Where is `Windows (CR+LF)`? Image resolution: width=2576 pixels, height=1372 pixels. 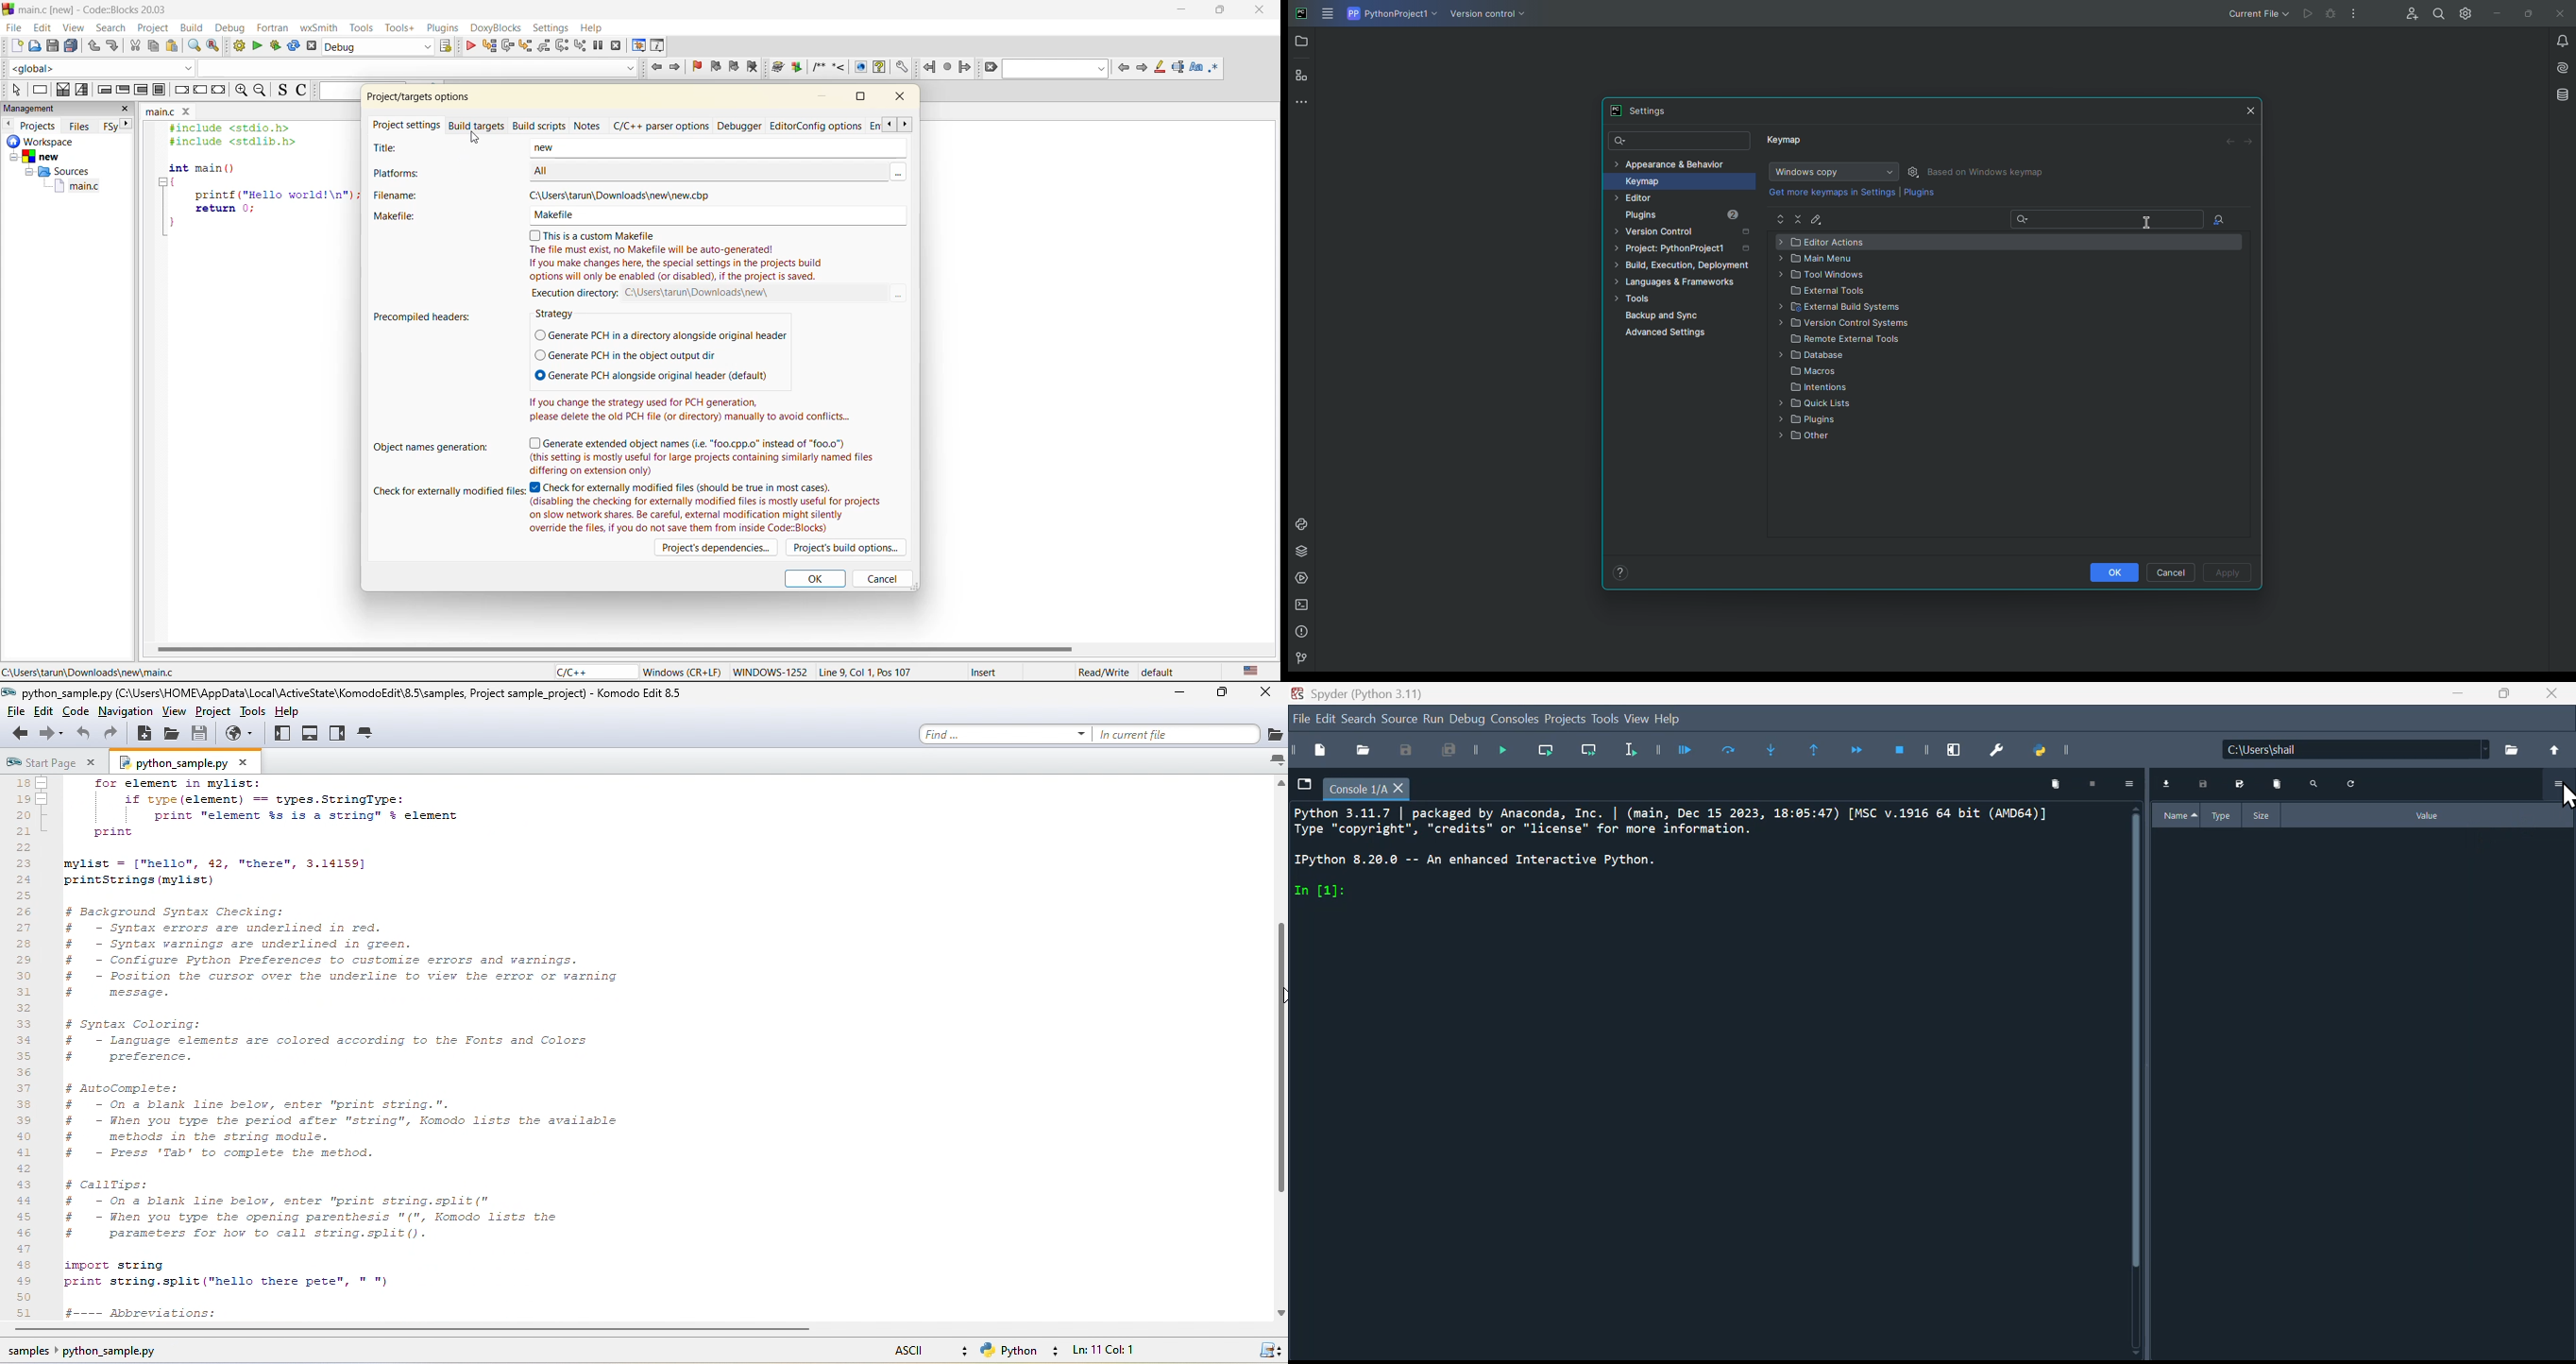 Windows (CR+LF) is located at coordinates (680, 671).